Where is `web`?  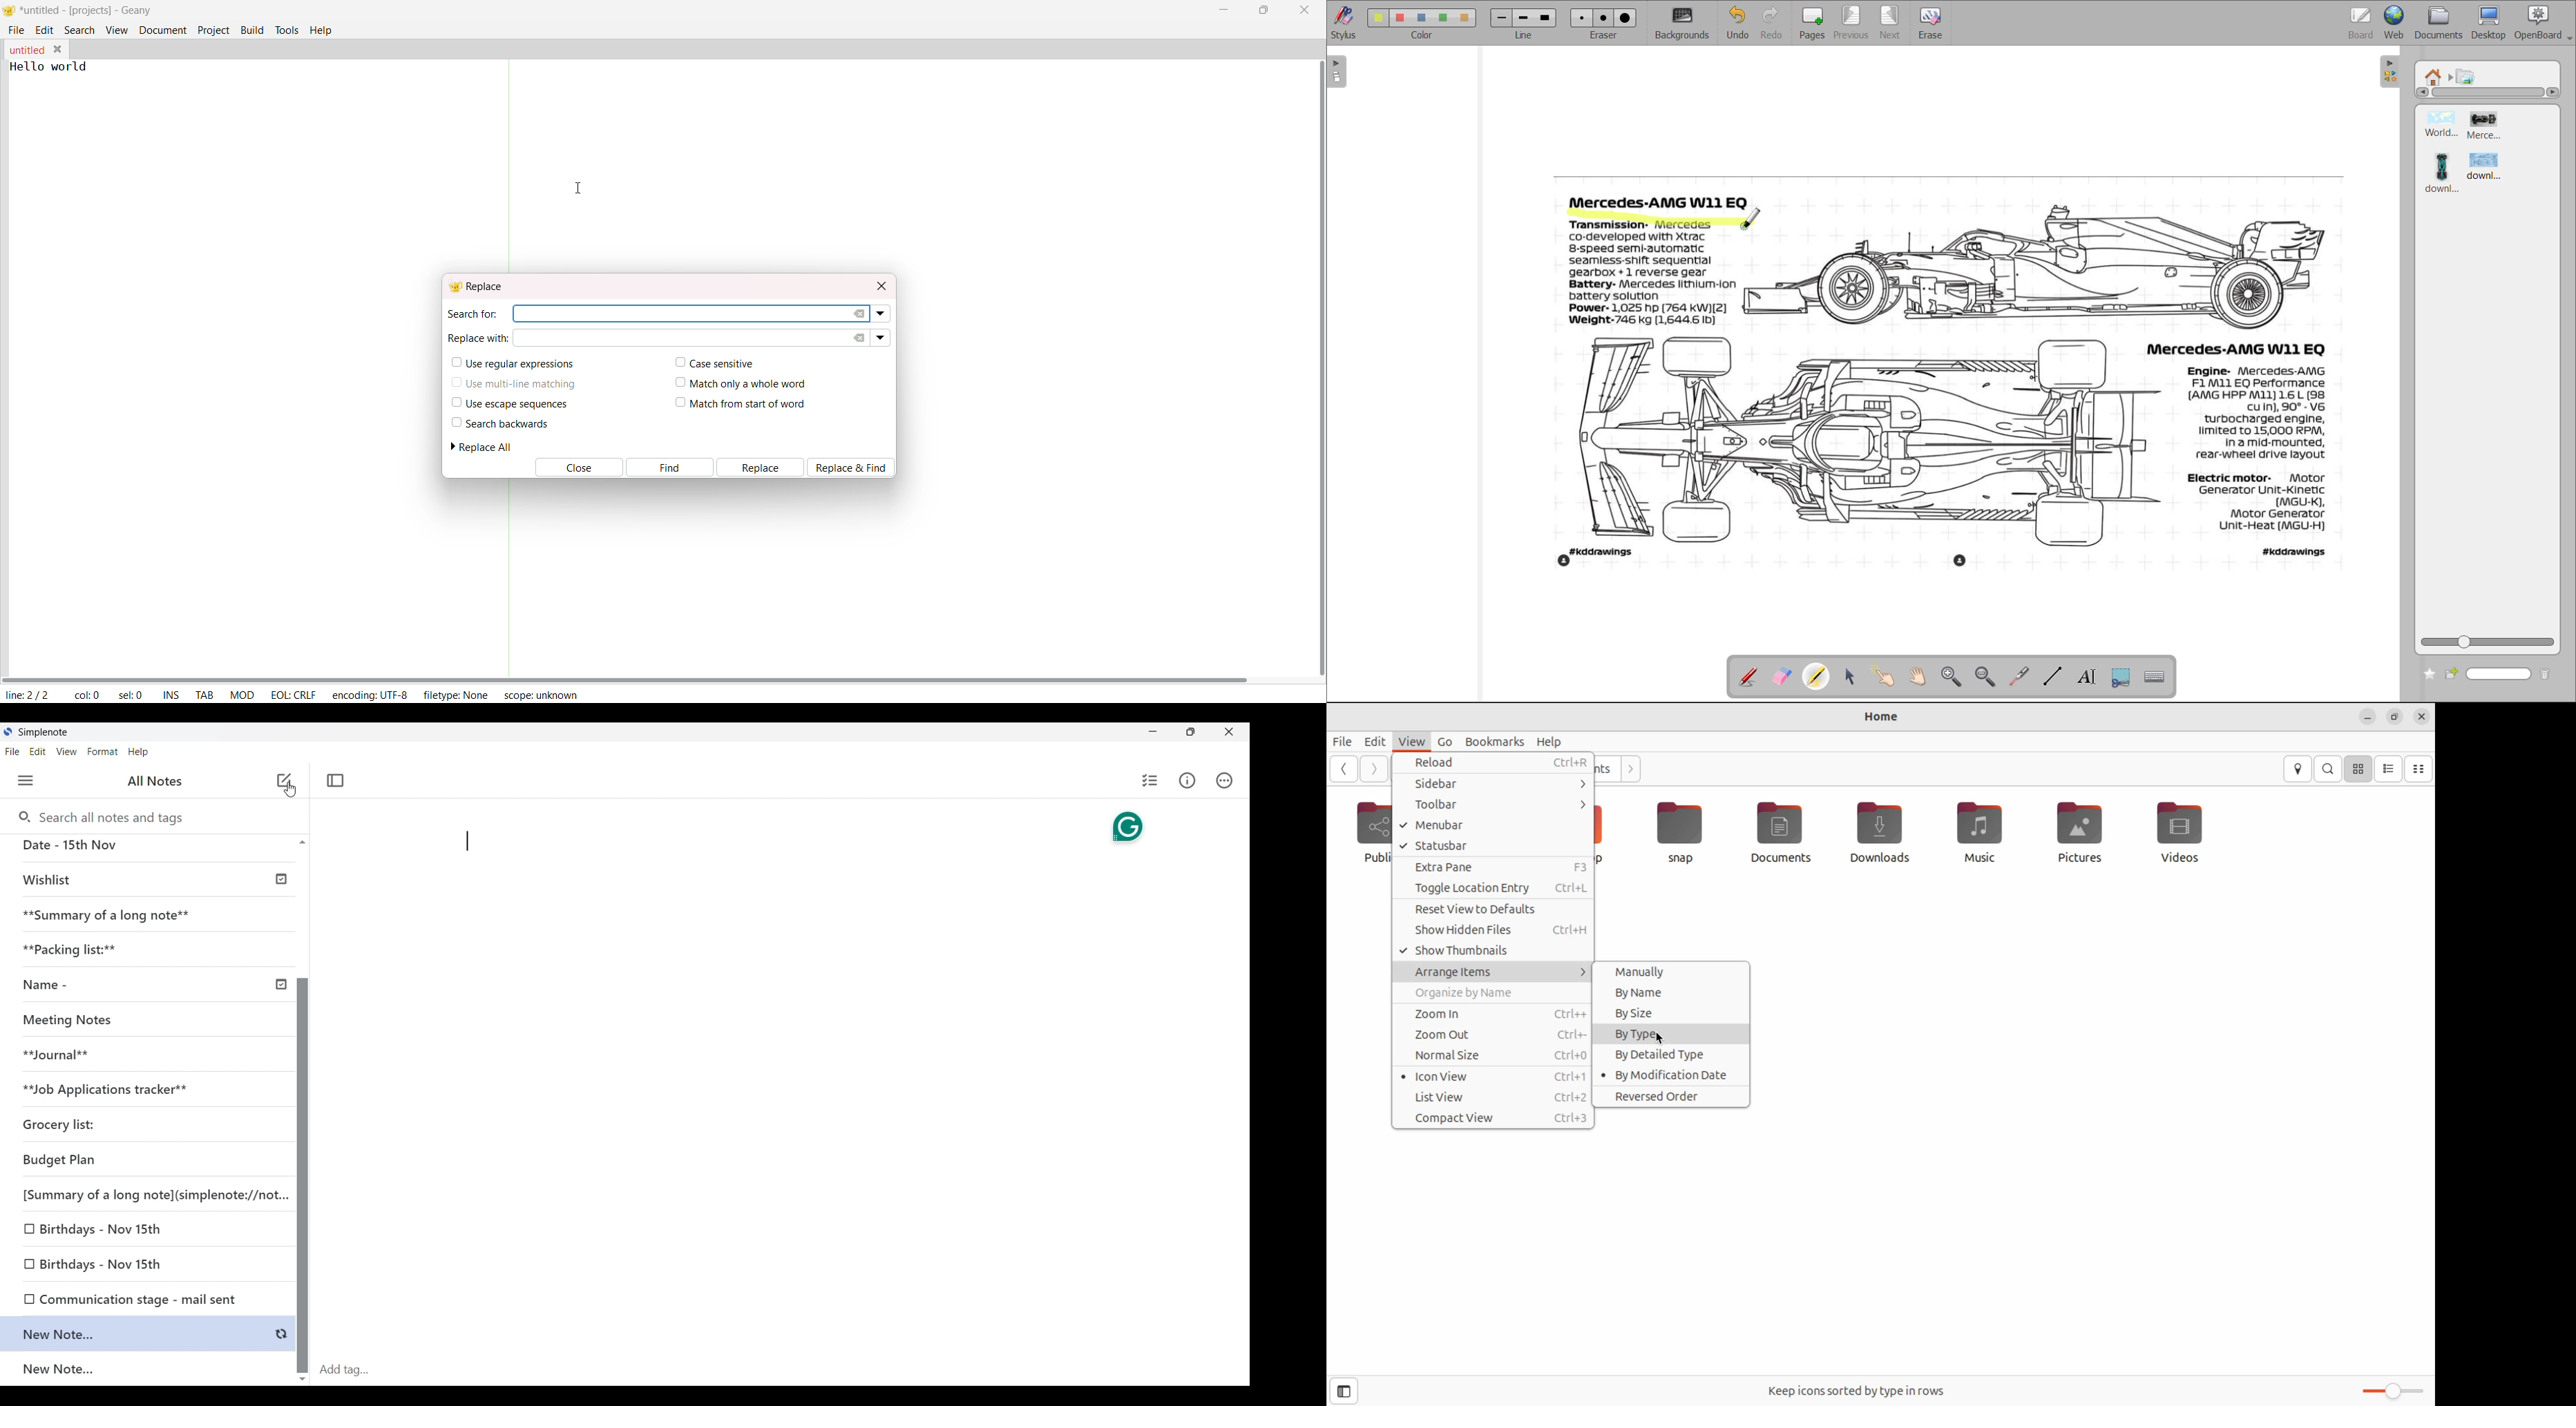
web is located at coordinates (2397, 22).